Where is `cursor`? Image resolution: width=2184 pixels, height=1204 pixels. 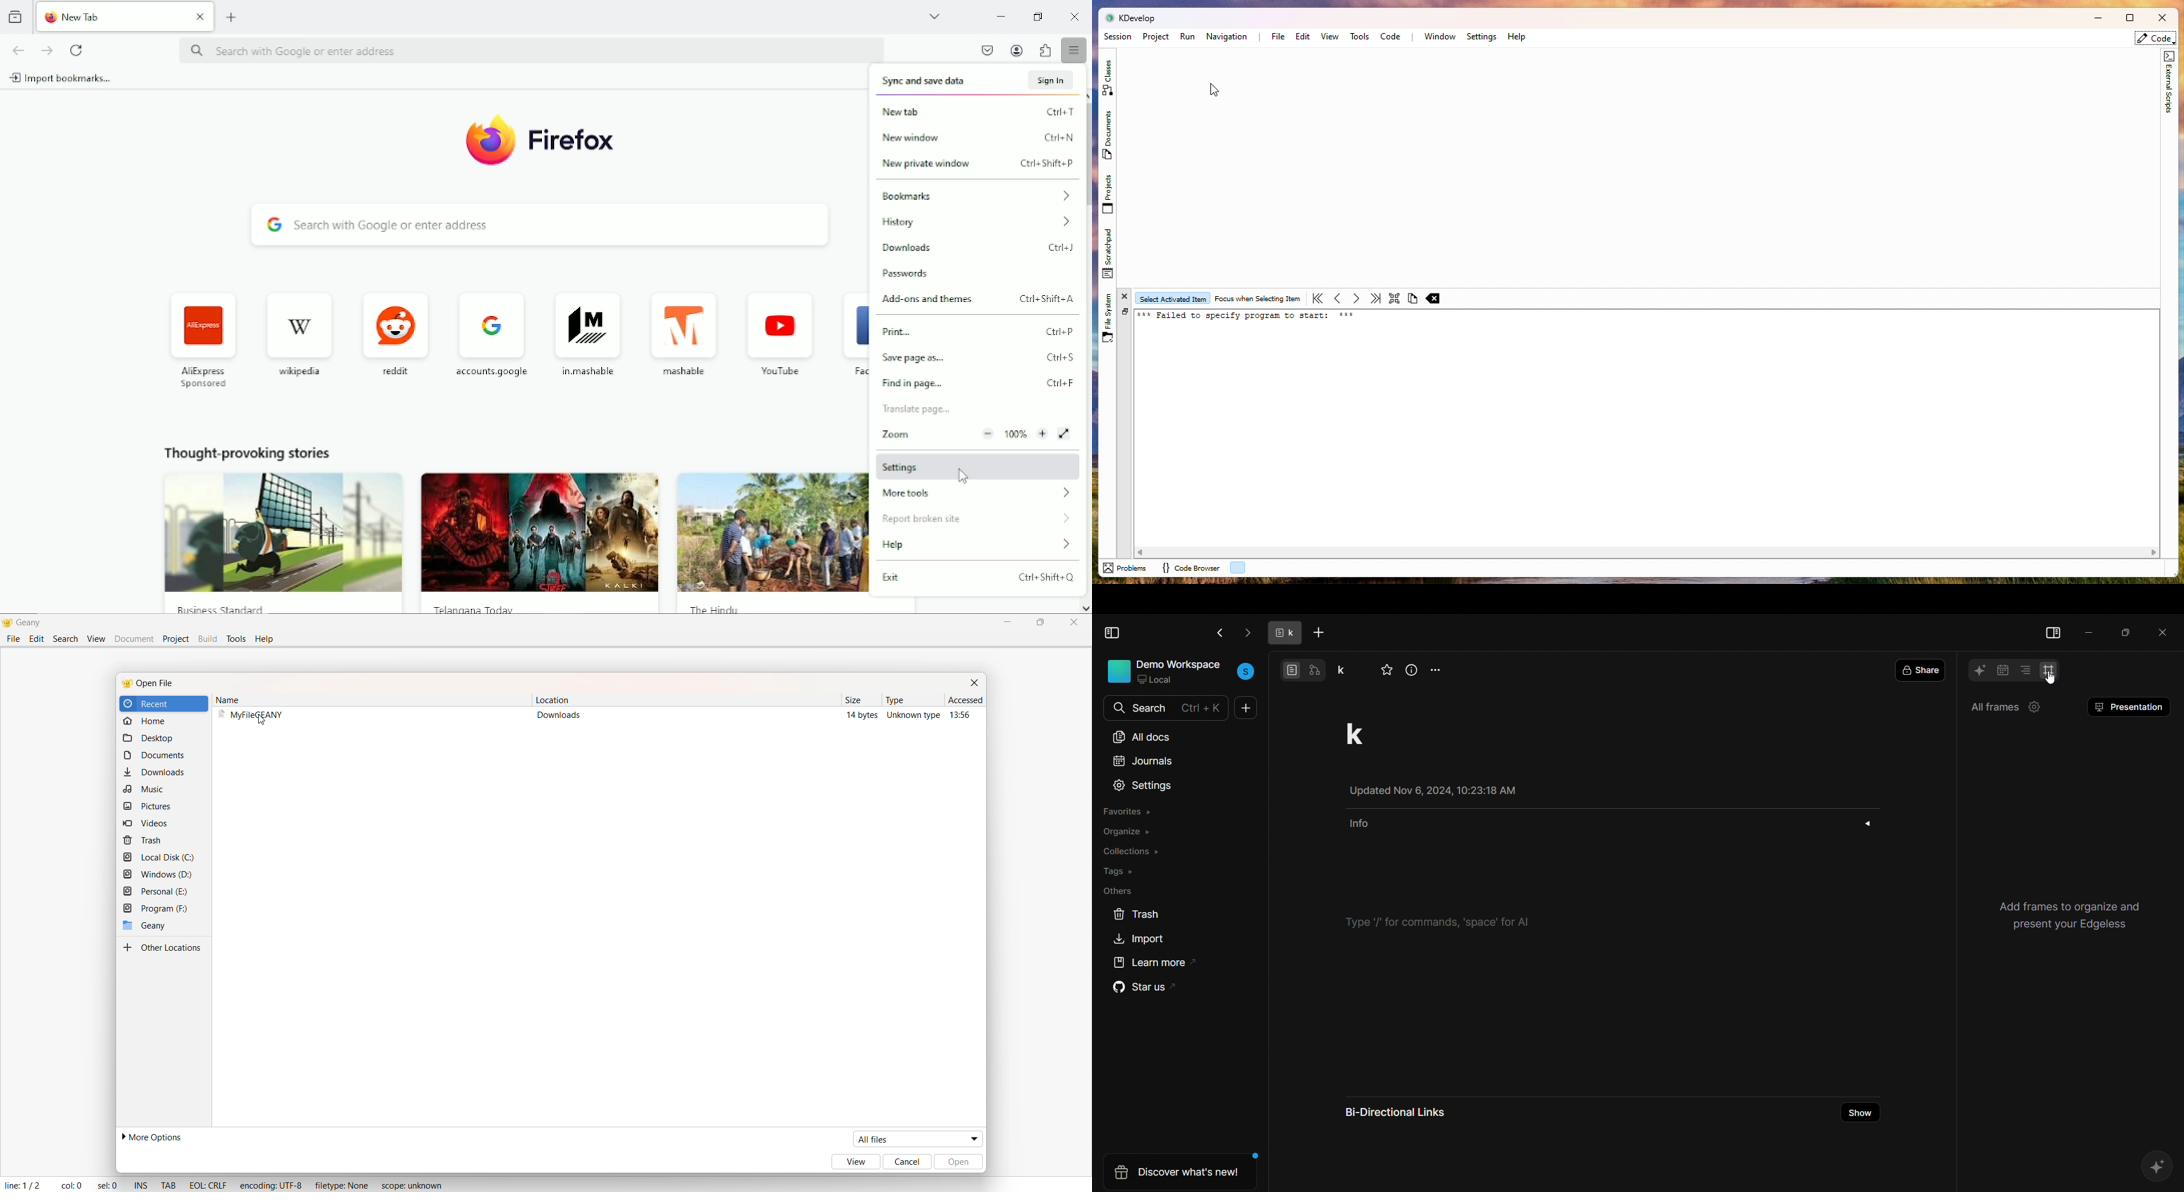
cursor is located at coordinates (960, 474).